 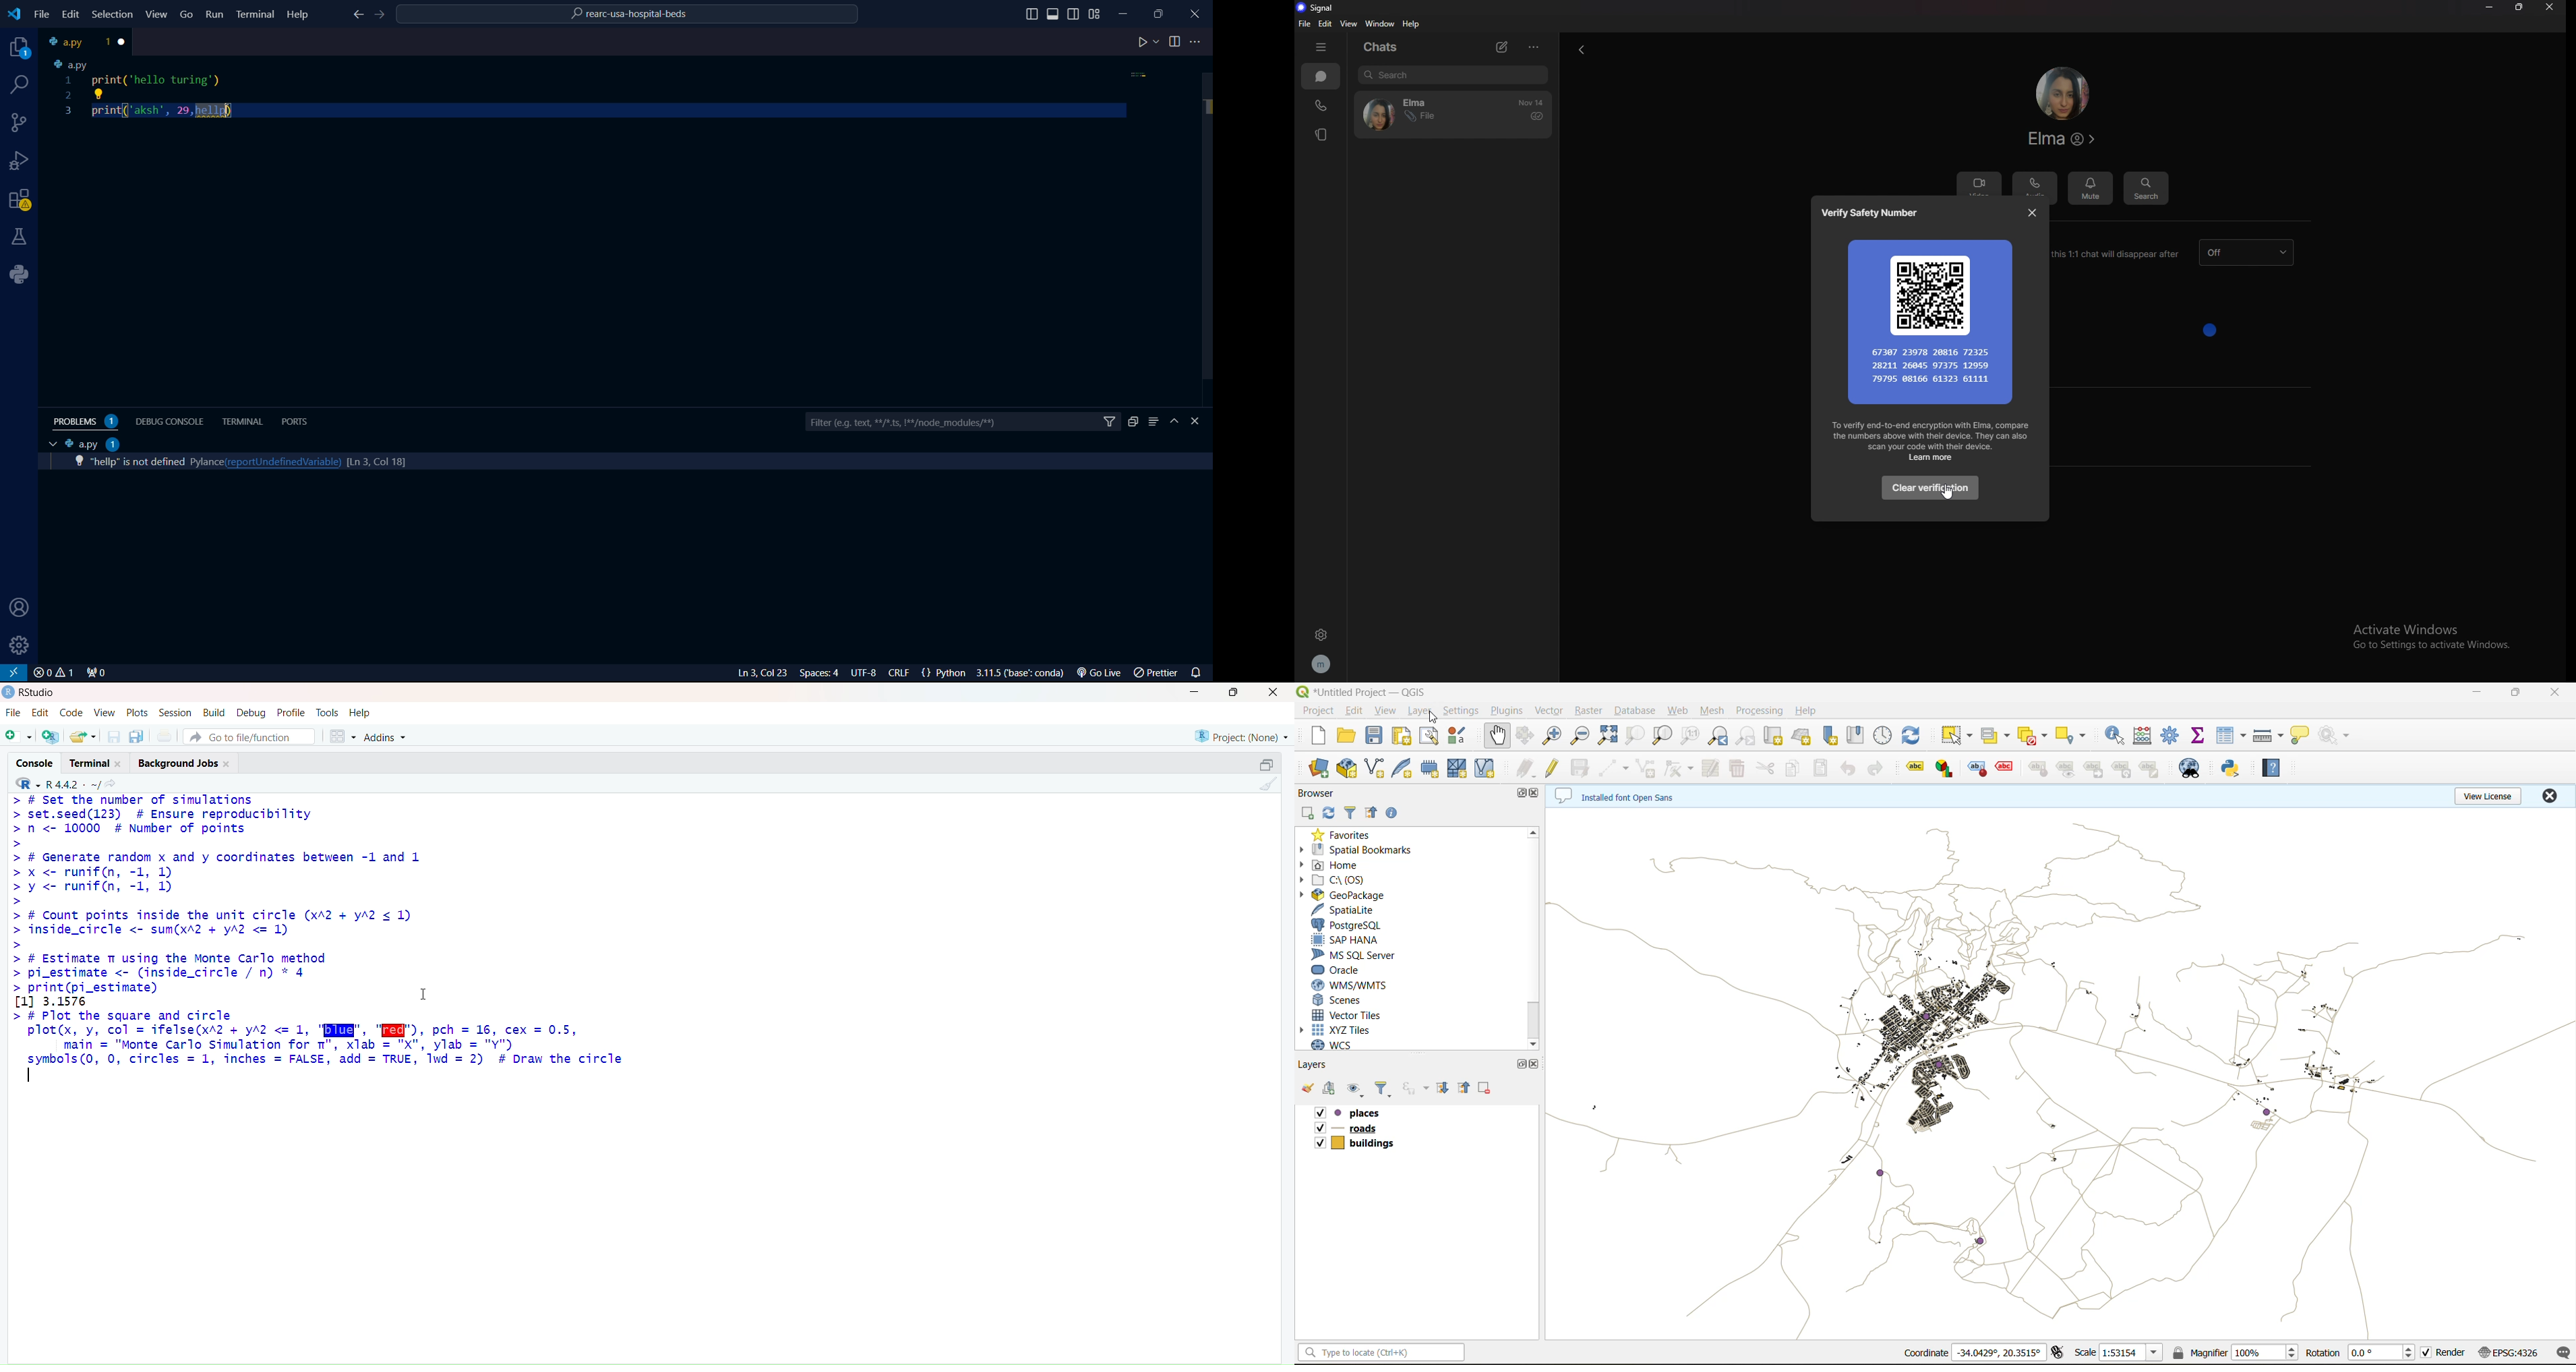 What do you see at coordinates (1485, 769) in the screenshot?
I see `virtual layer` at bounding box center [1485, 769].